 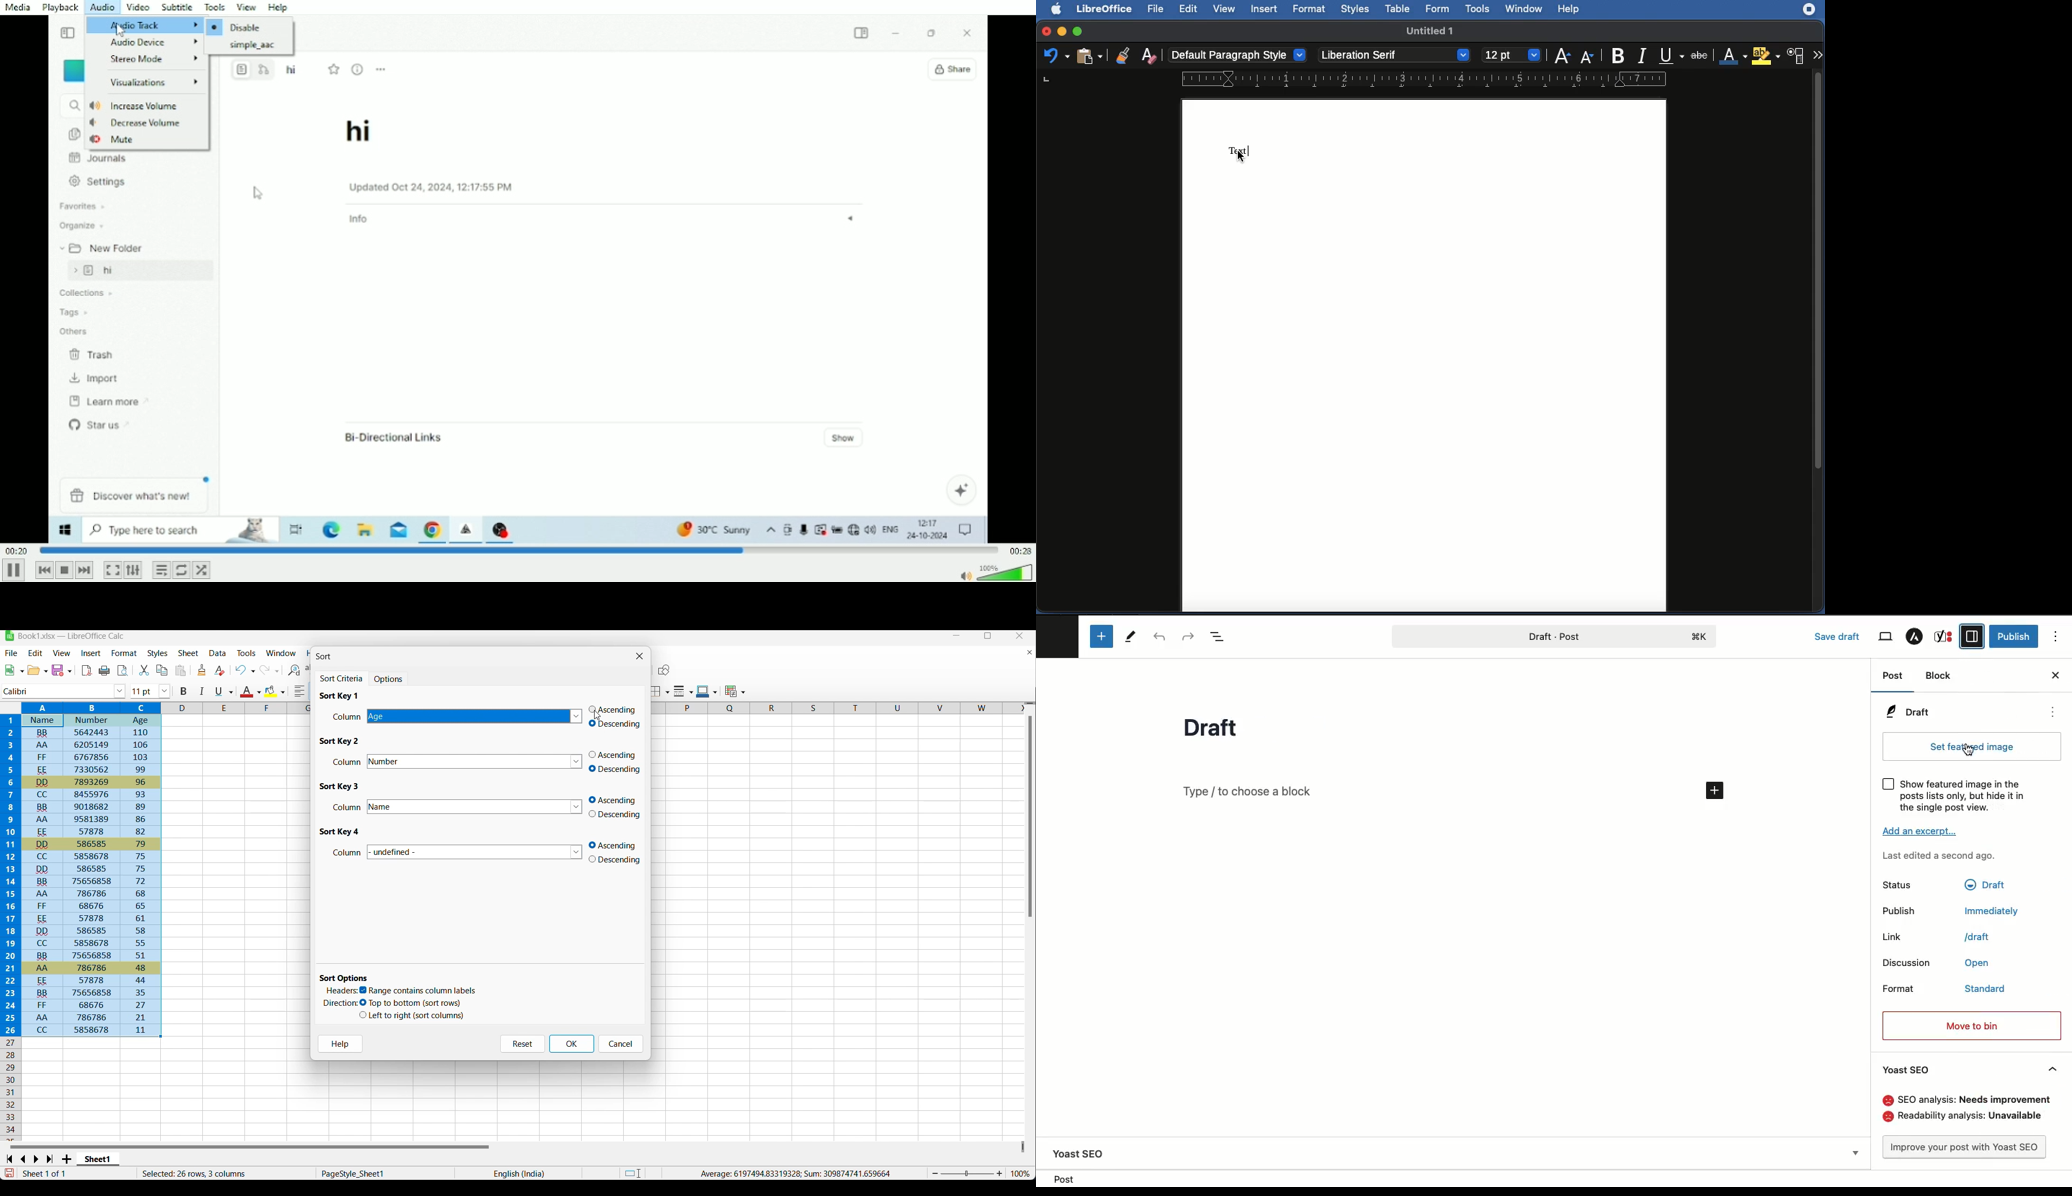 I want to click on Clone formatting, so click(x=202, y=670).